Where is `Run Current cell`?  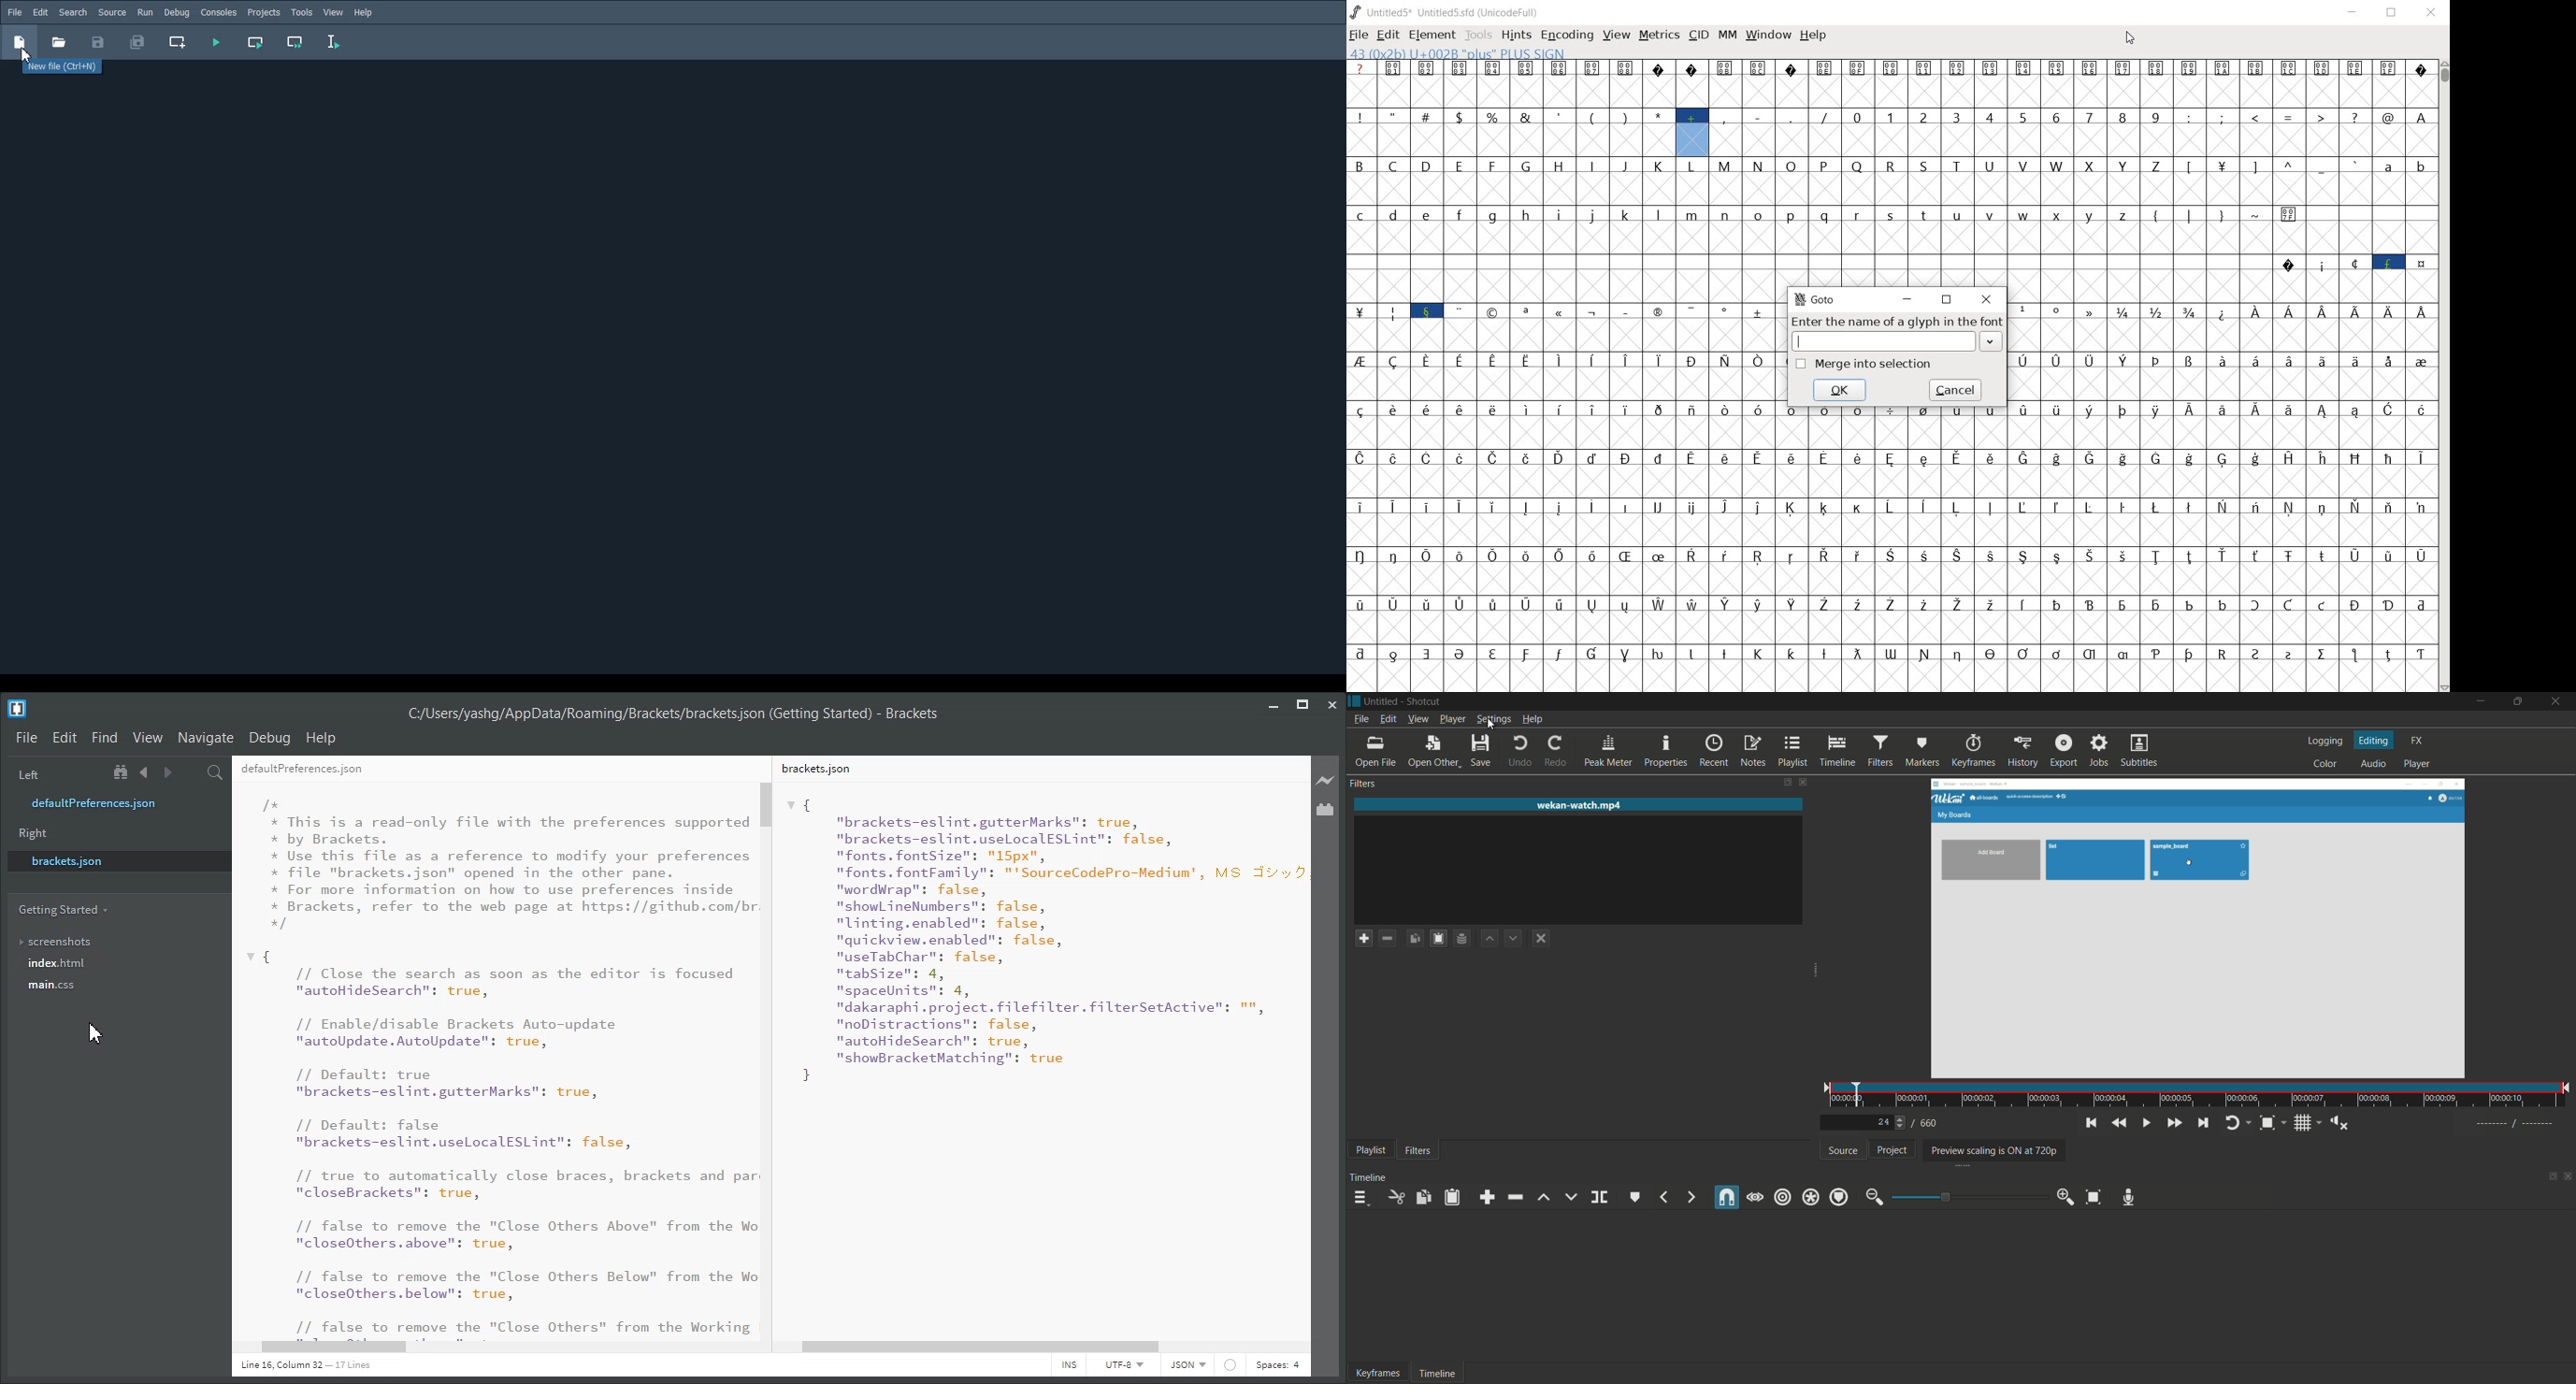
Run Current cell is located at coordinates (257, 42).